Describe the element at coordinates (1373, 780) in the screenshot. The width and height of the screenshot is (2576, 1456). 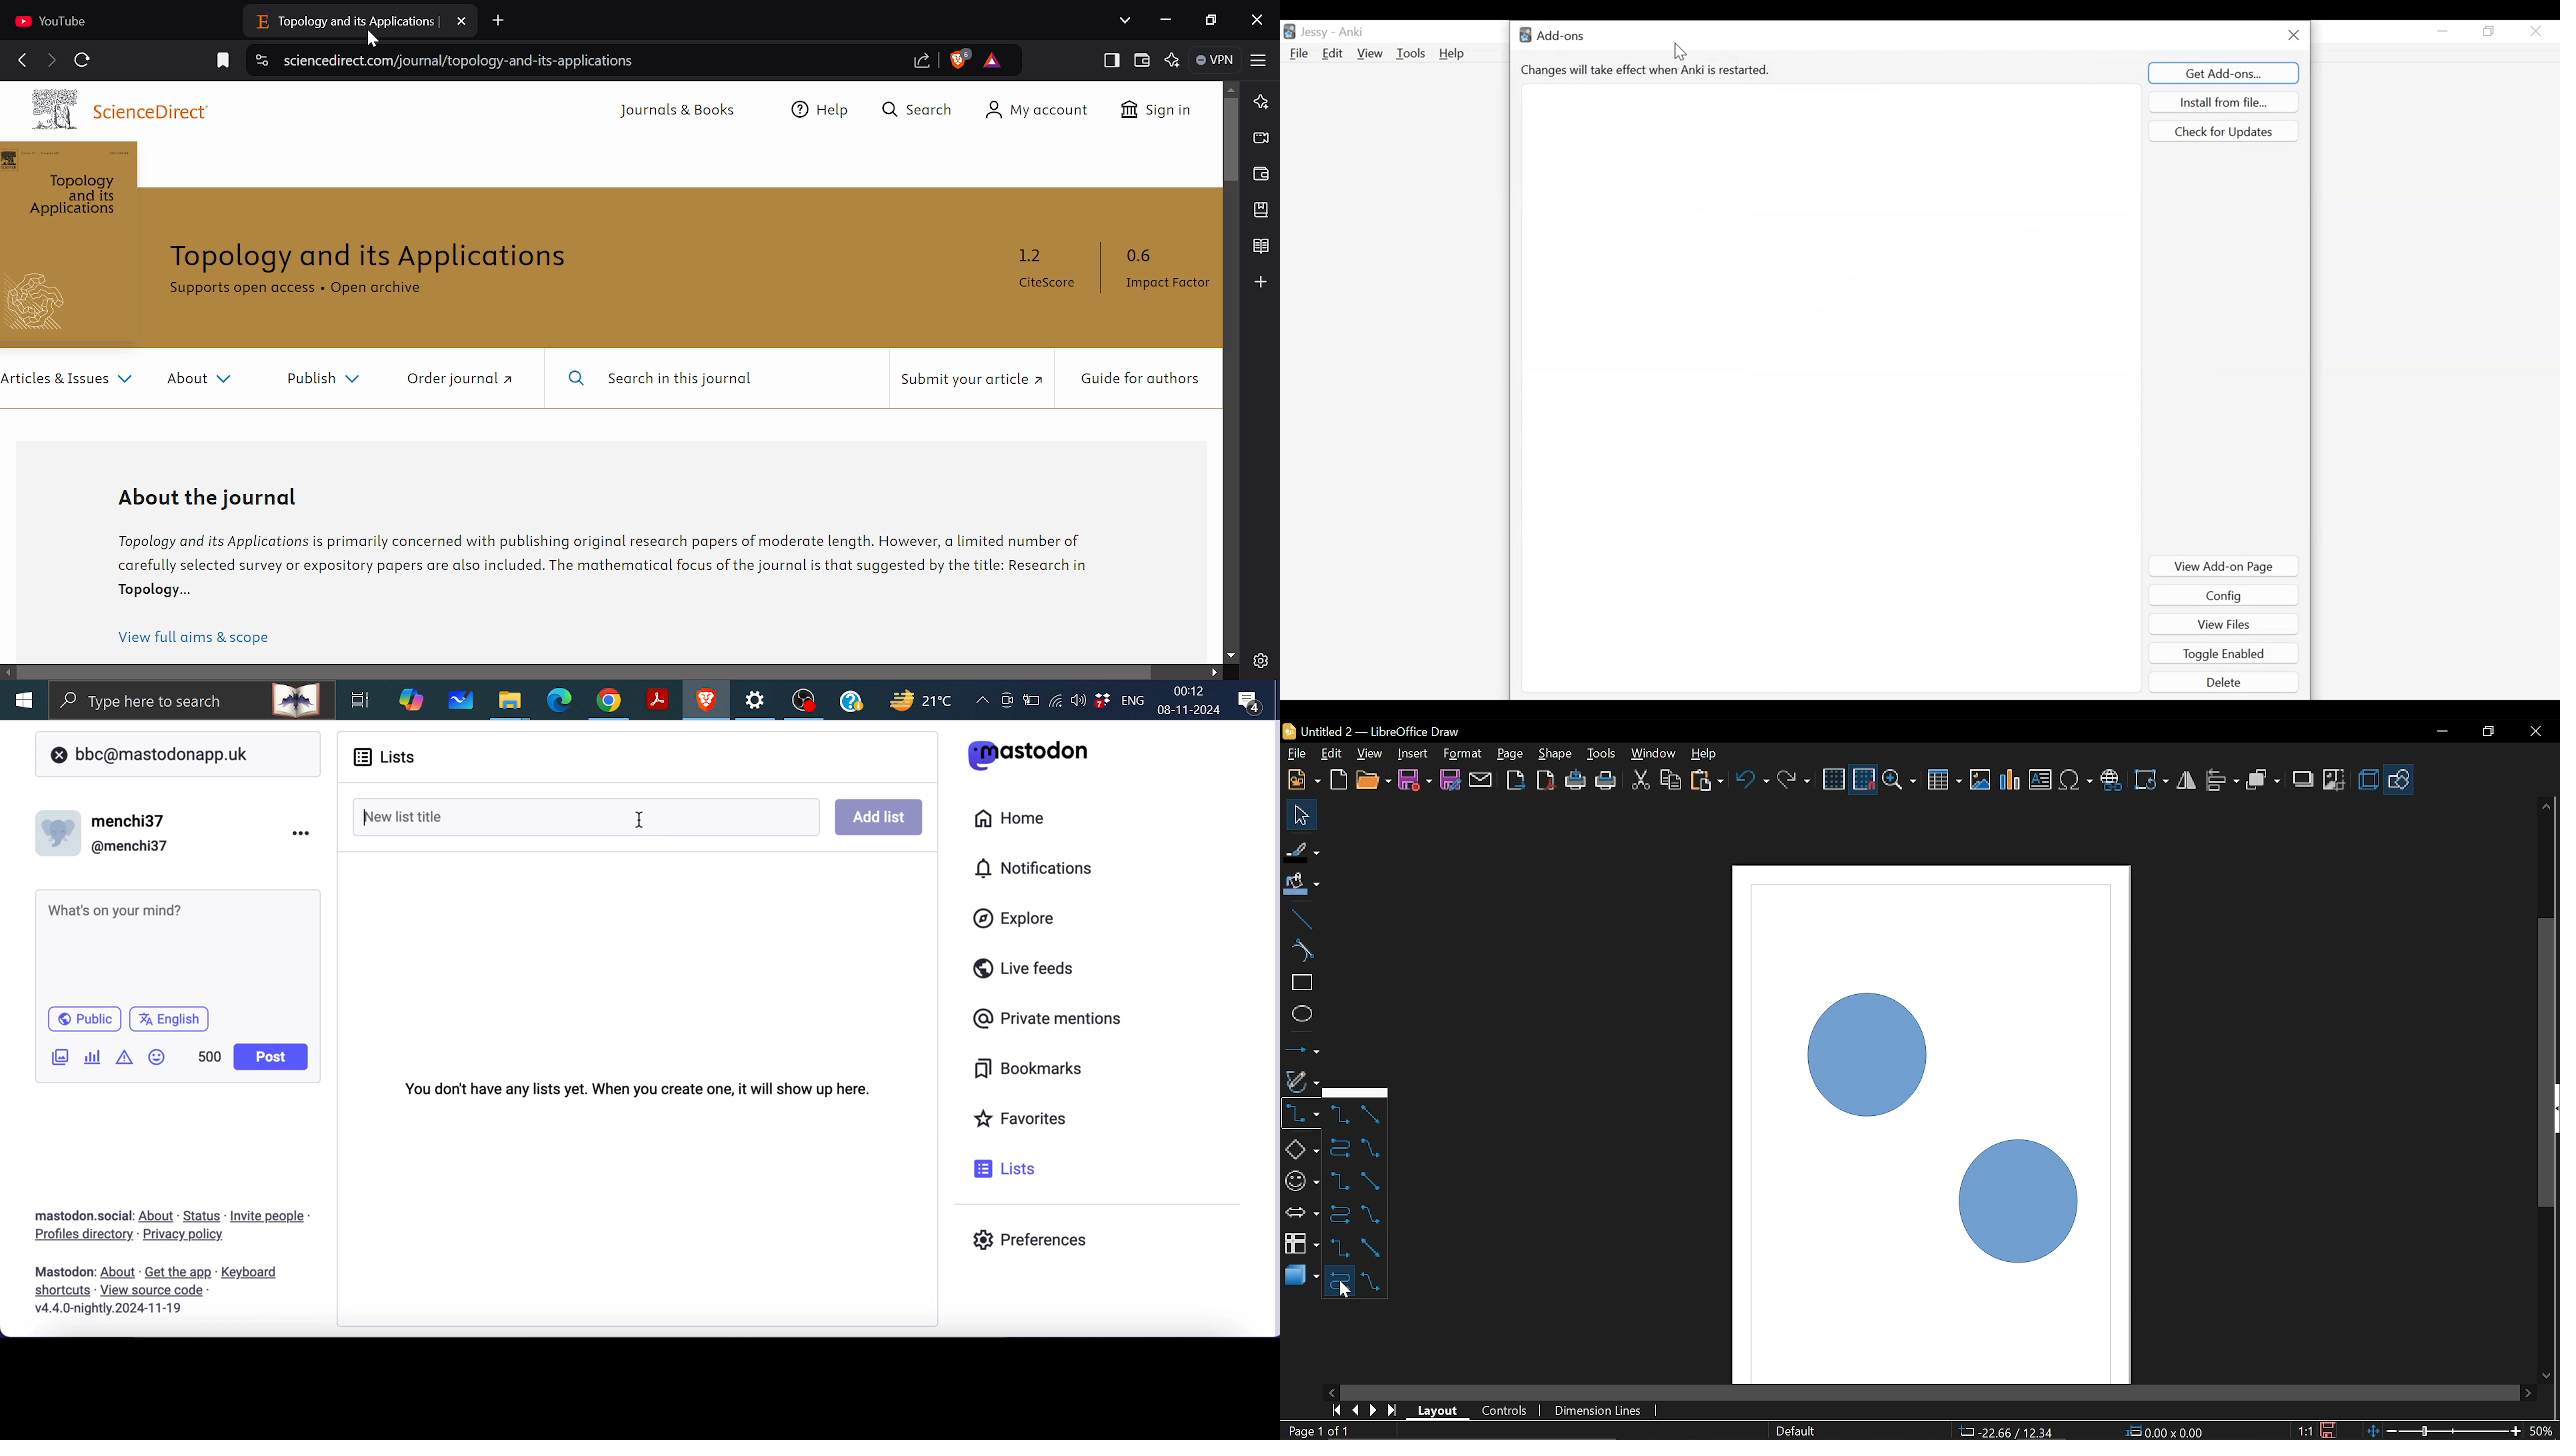
I see `Open` at that location.